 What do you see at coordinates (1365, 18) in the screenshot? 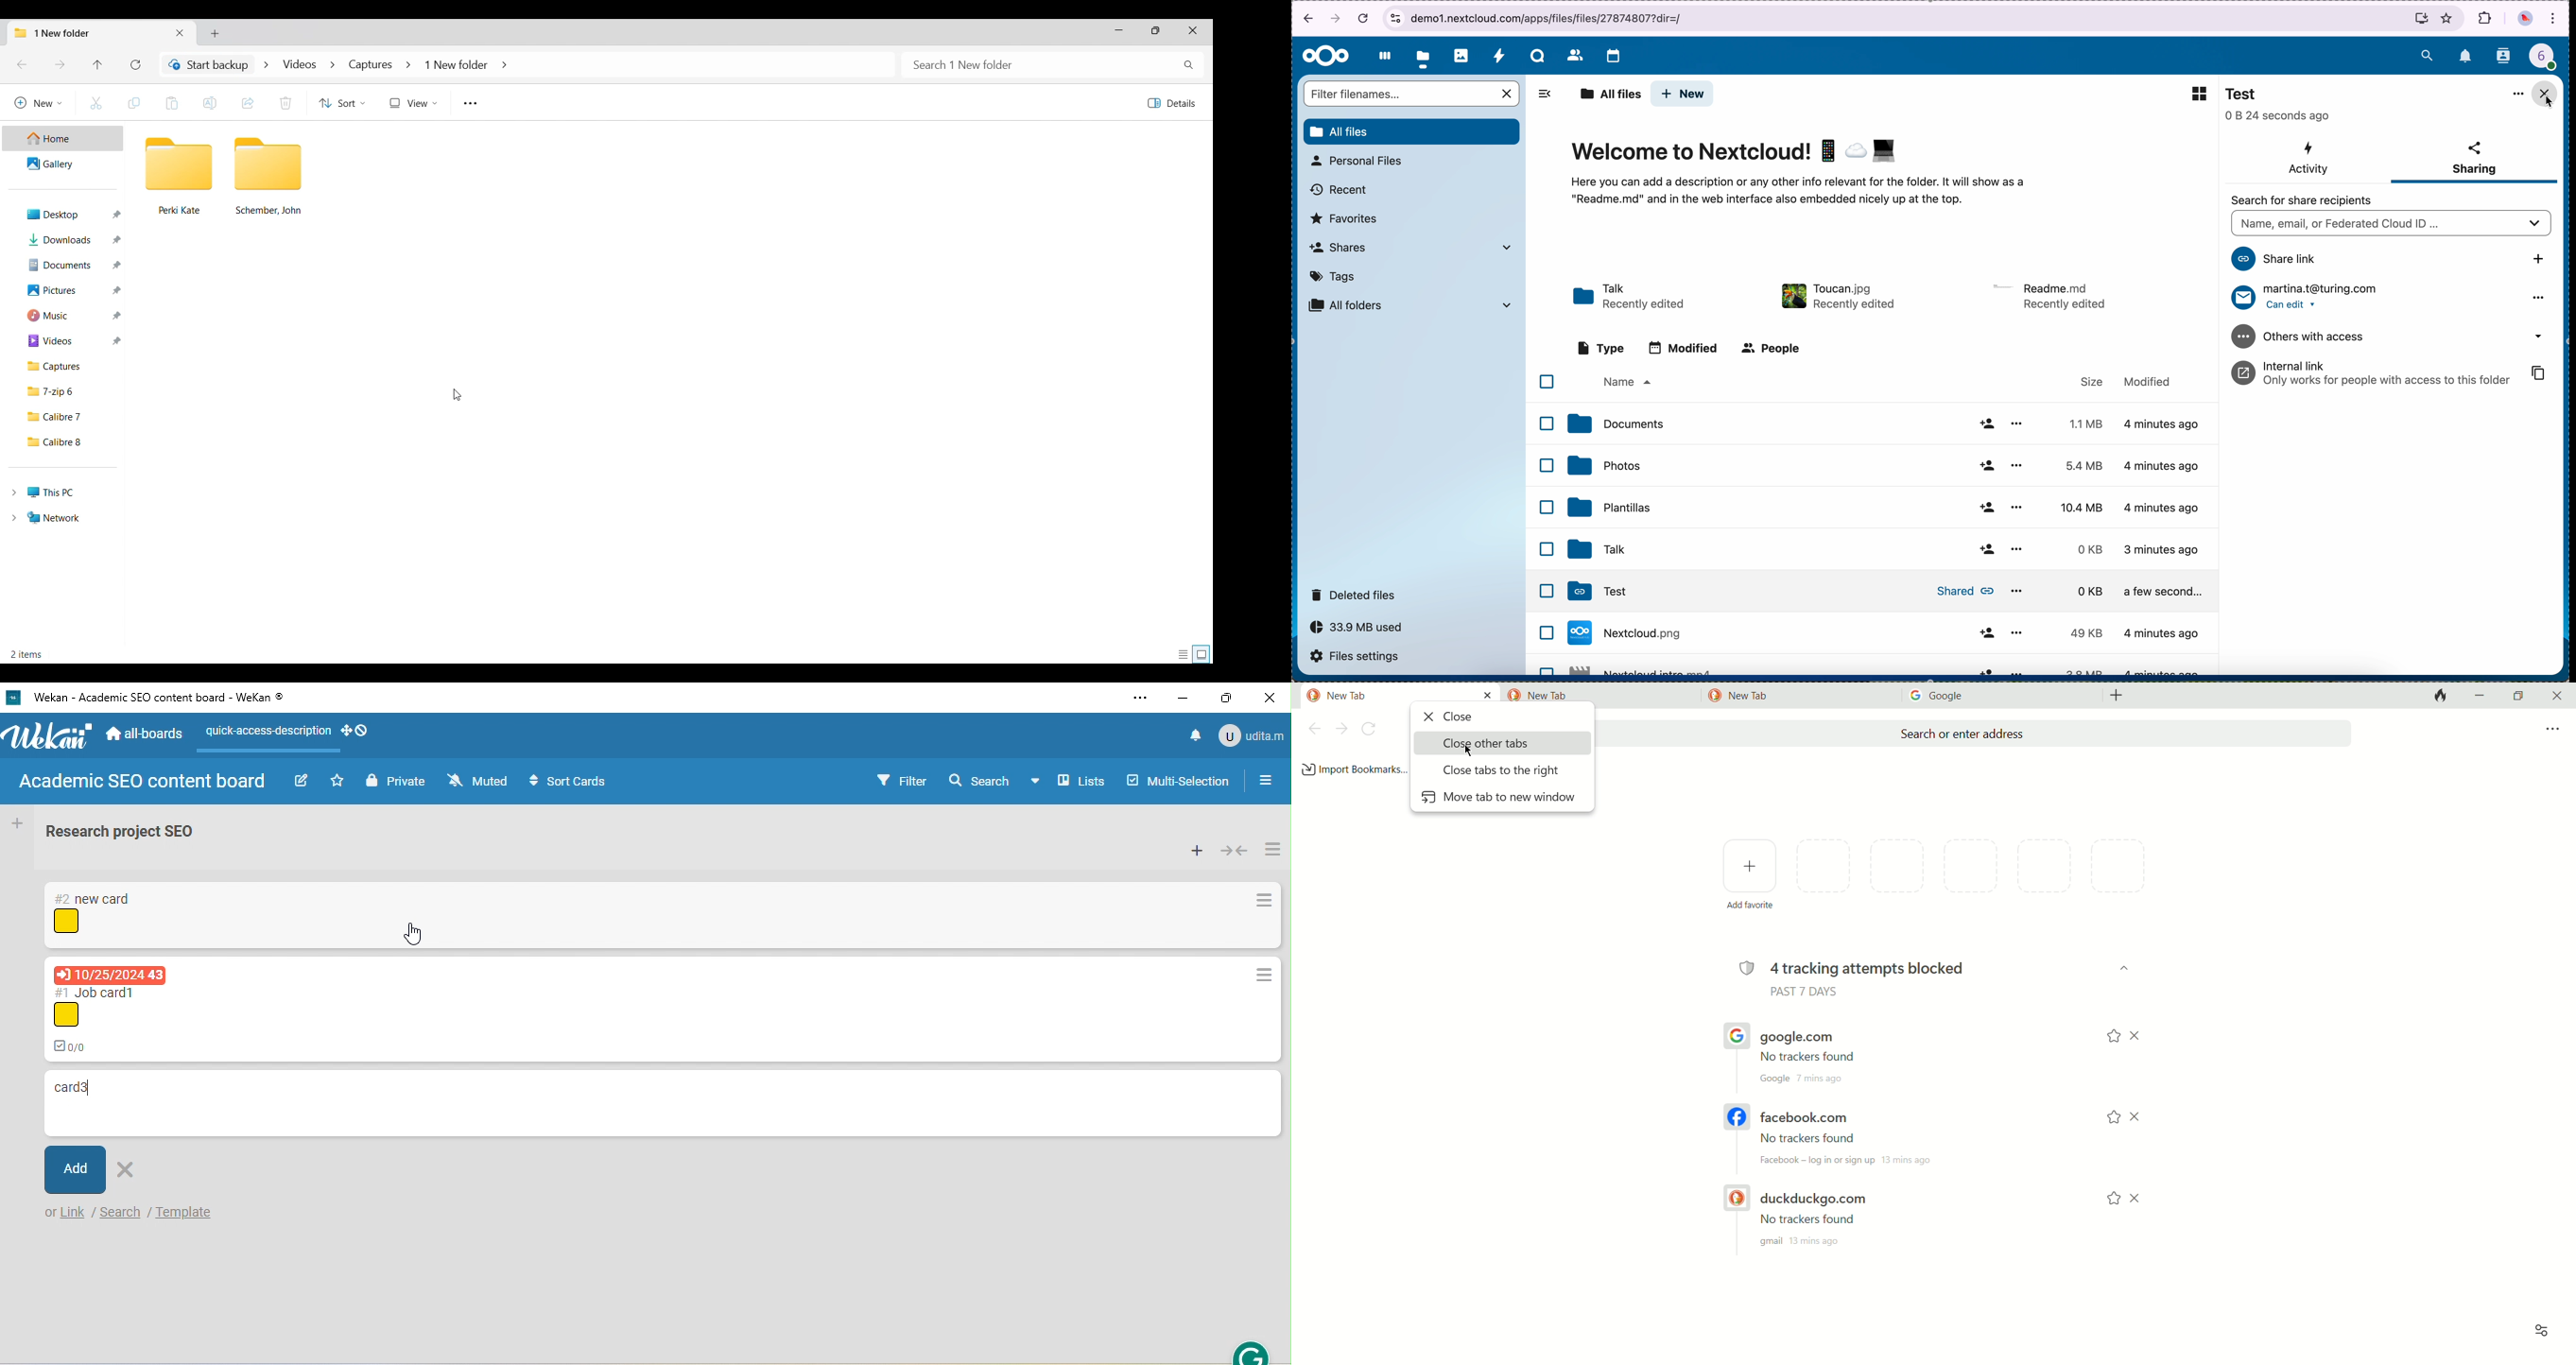
I see `cancel` at bounding box center [1365, 18].